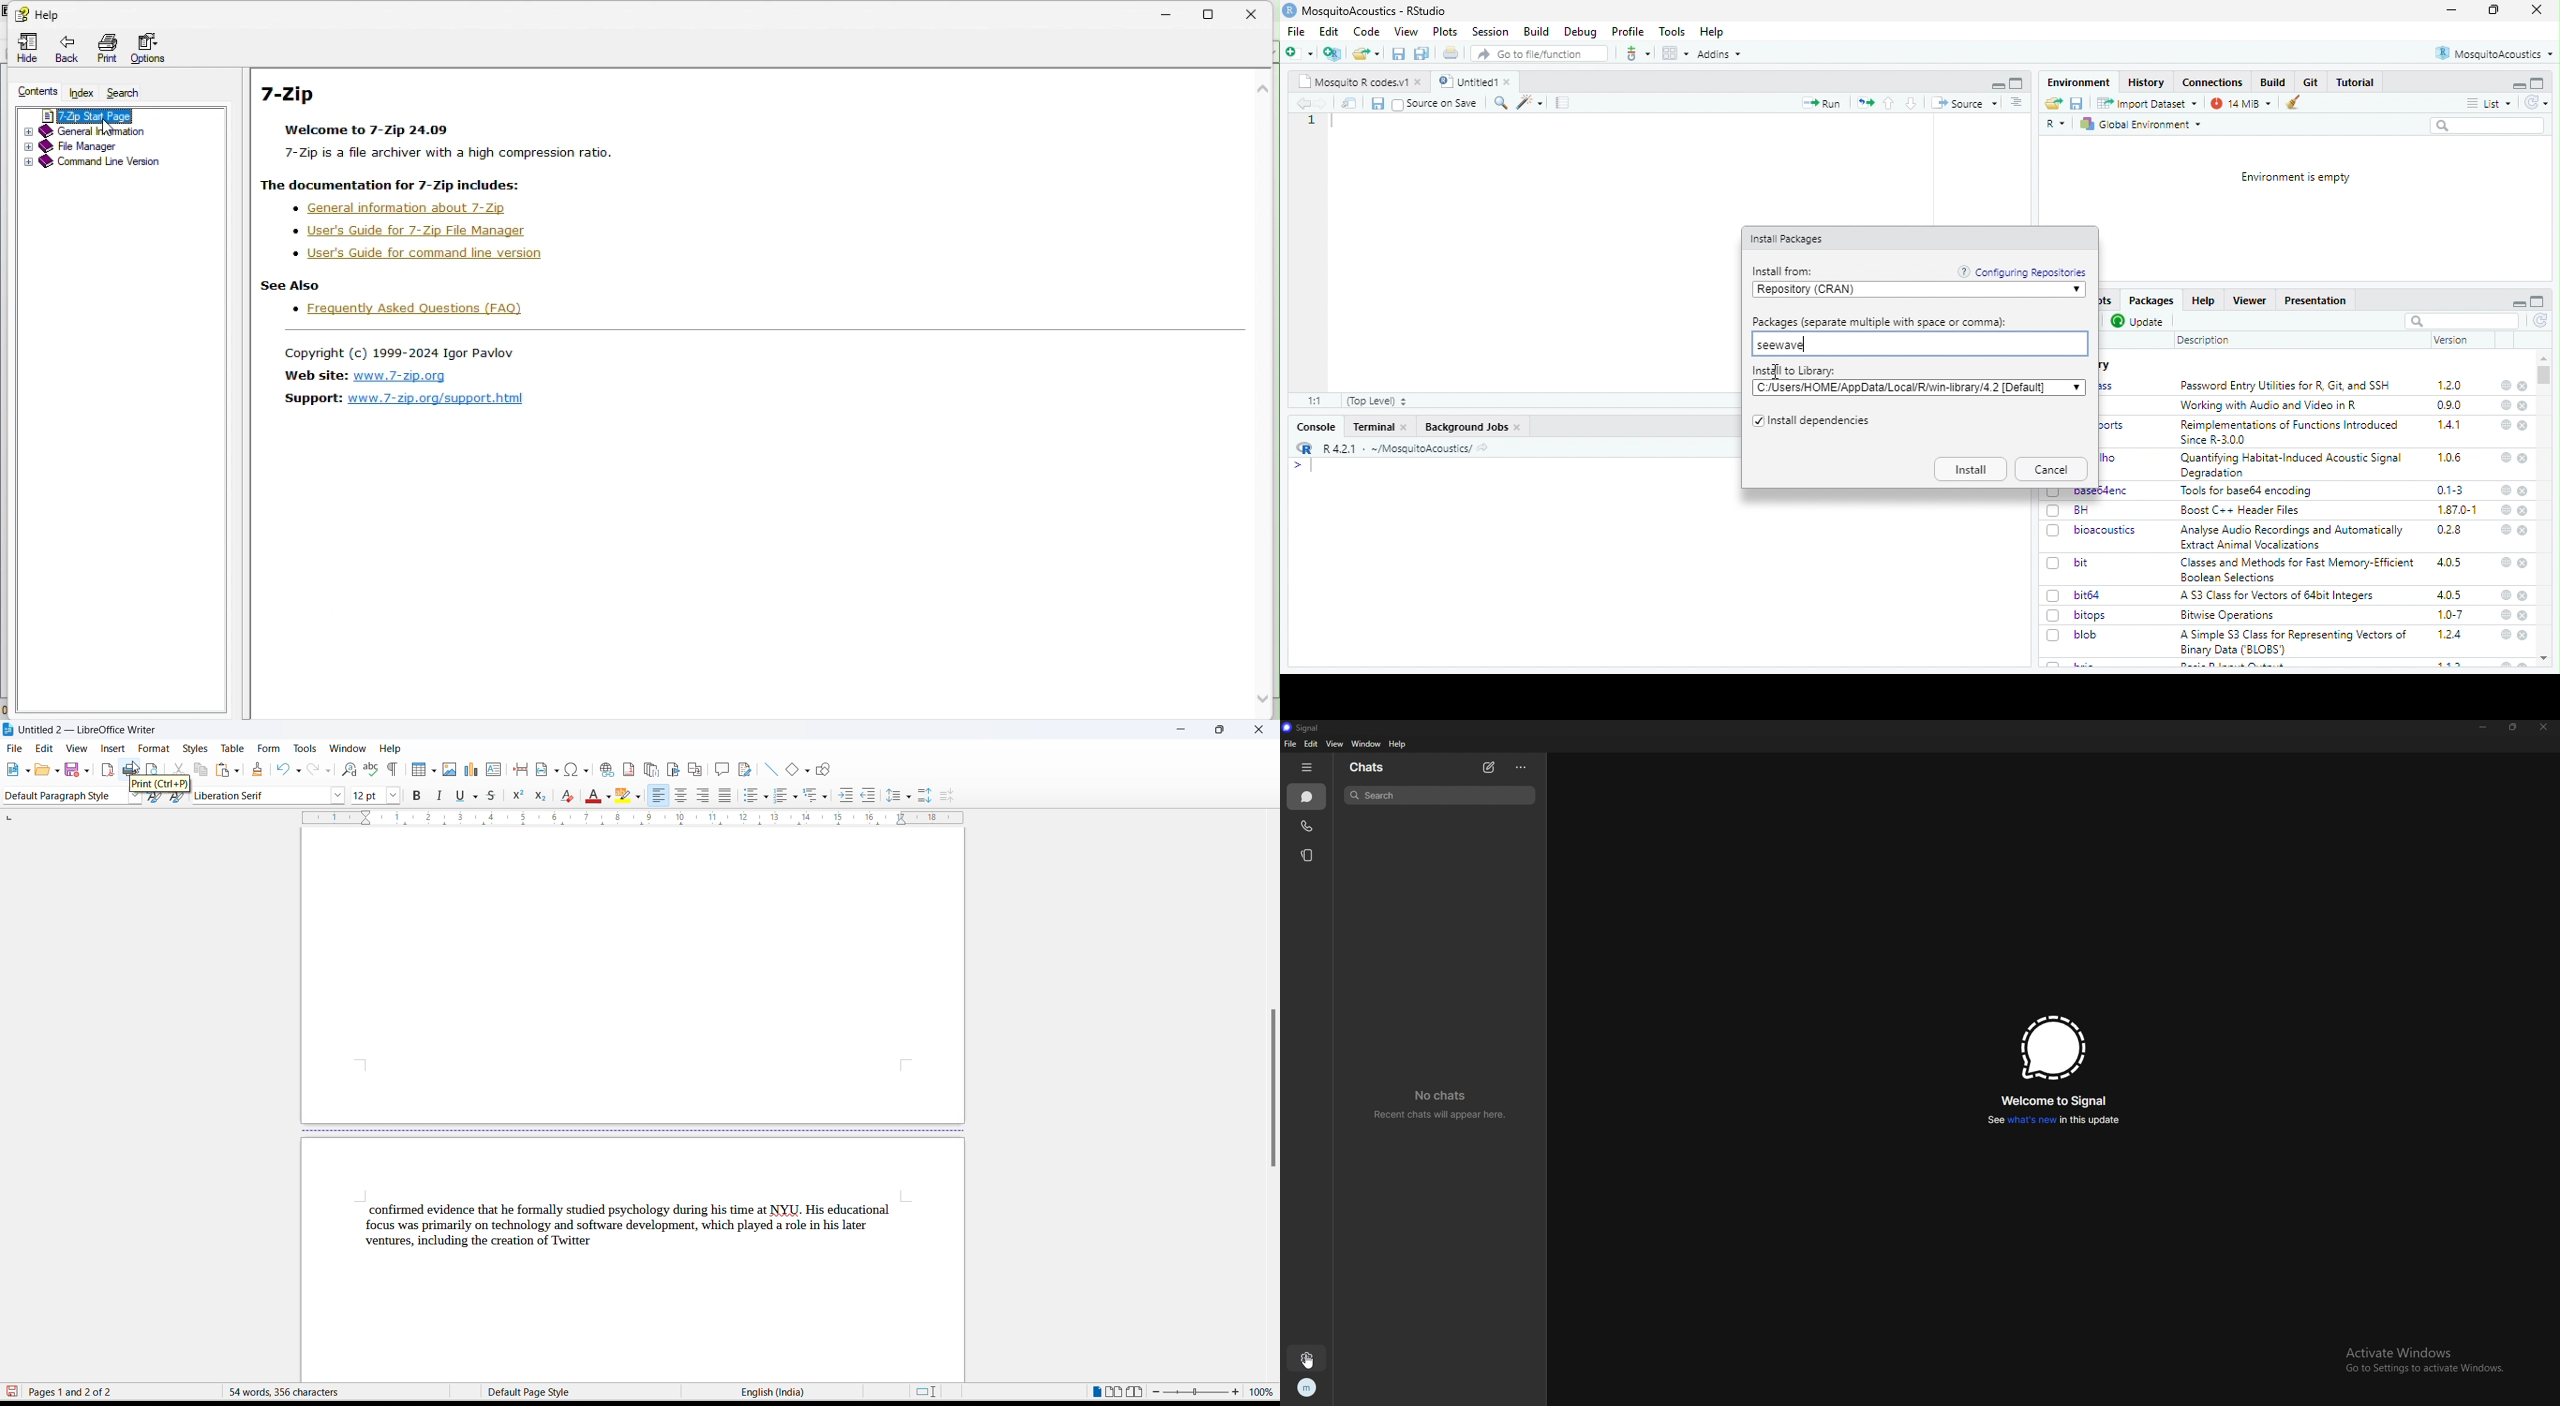  I want to click on special character options, so click(586, 769).